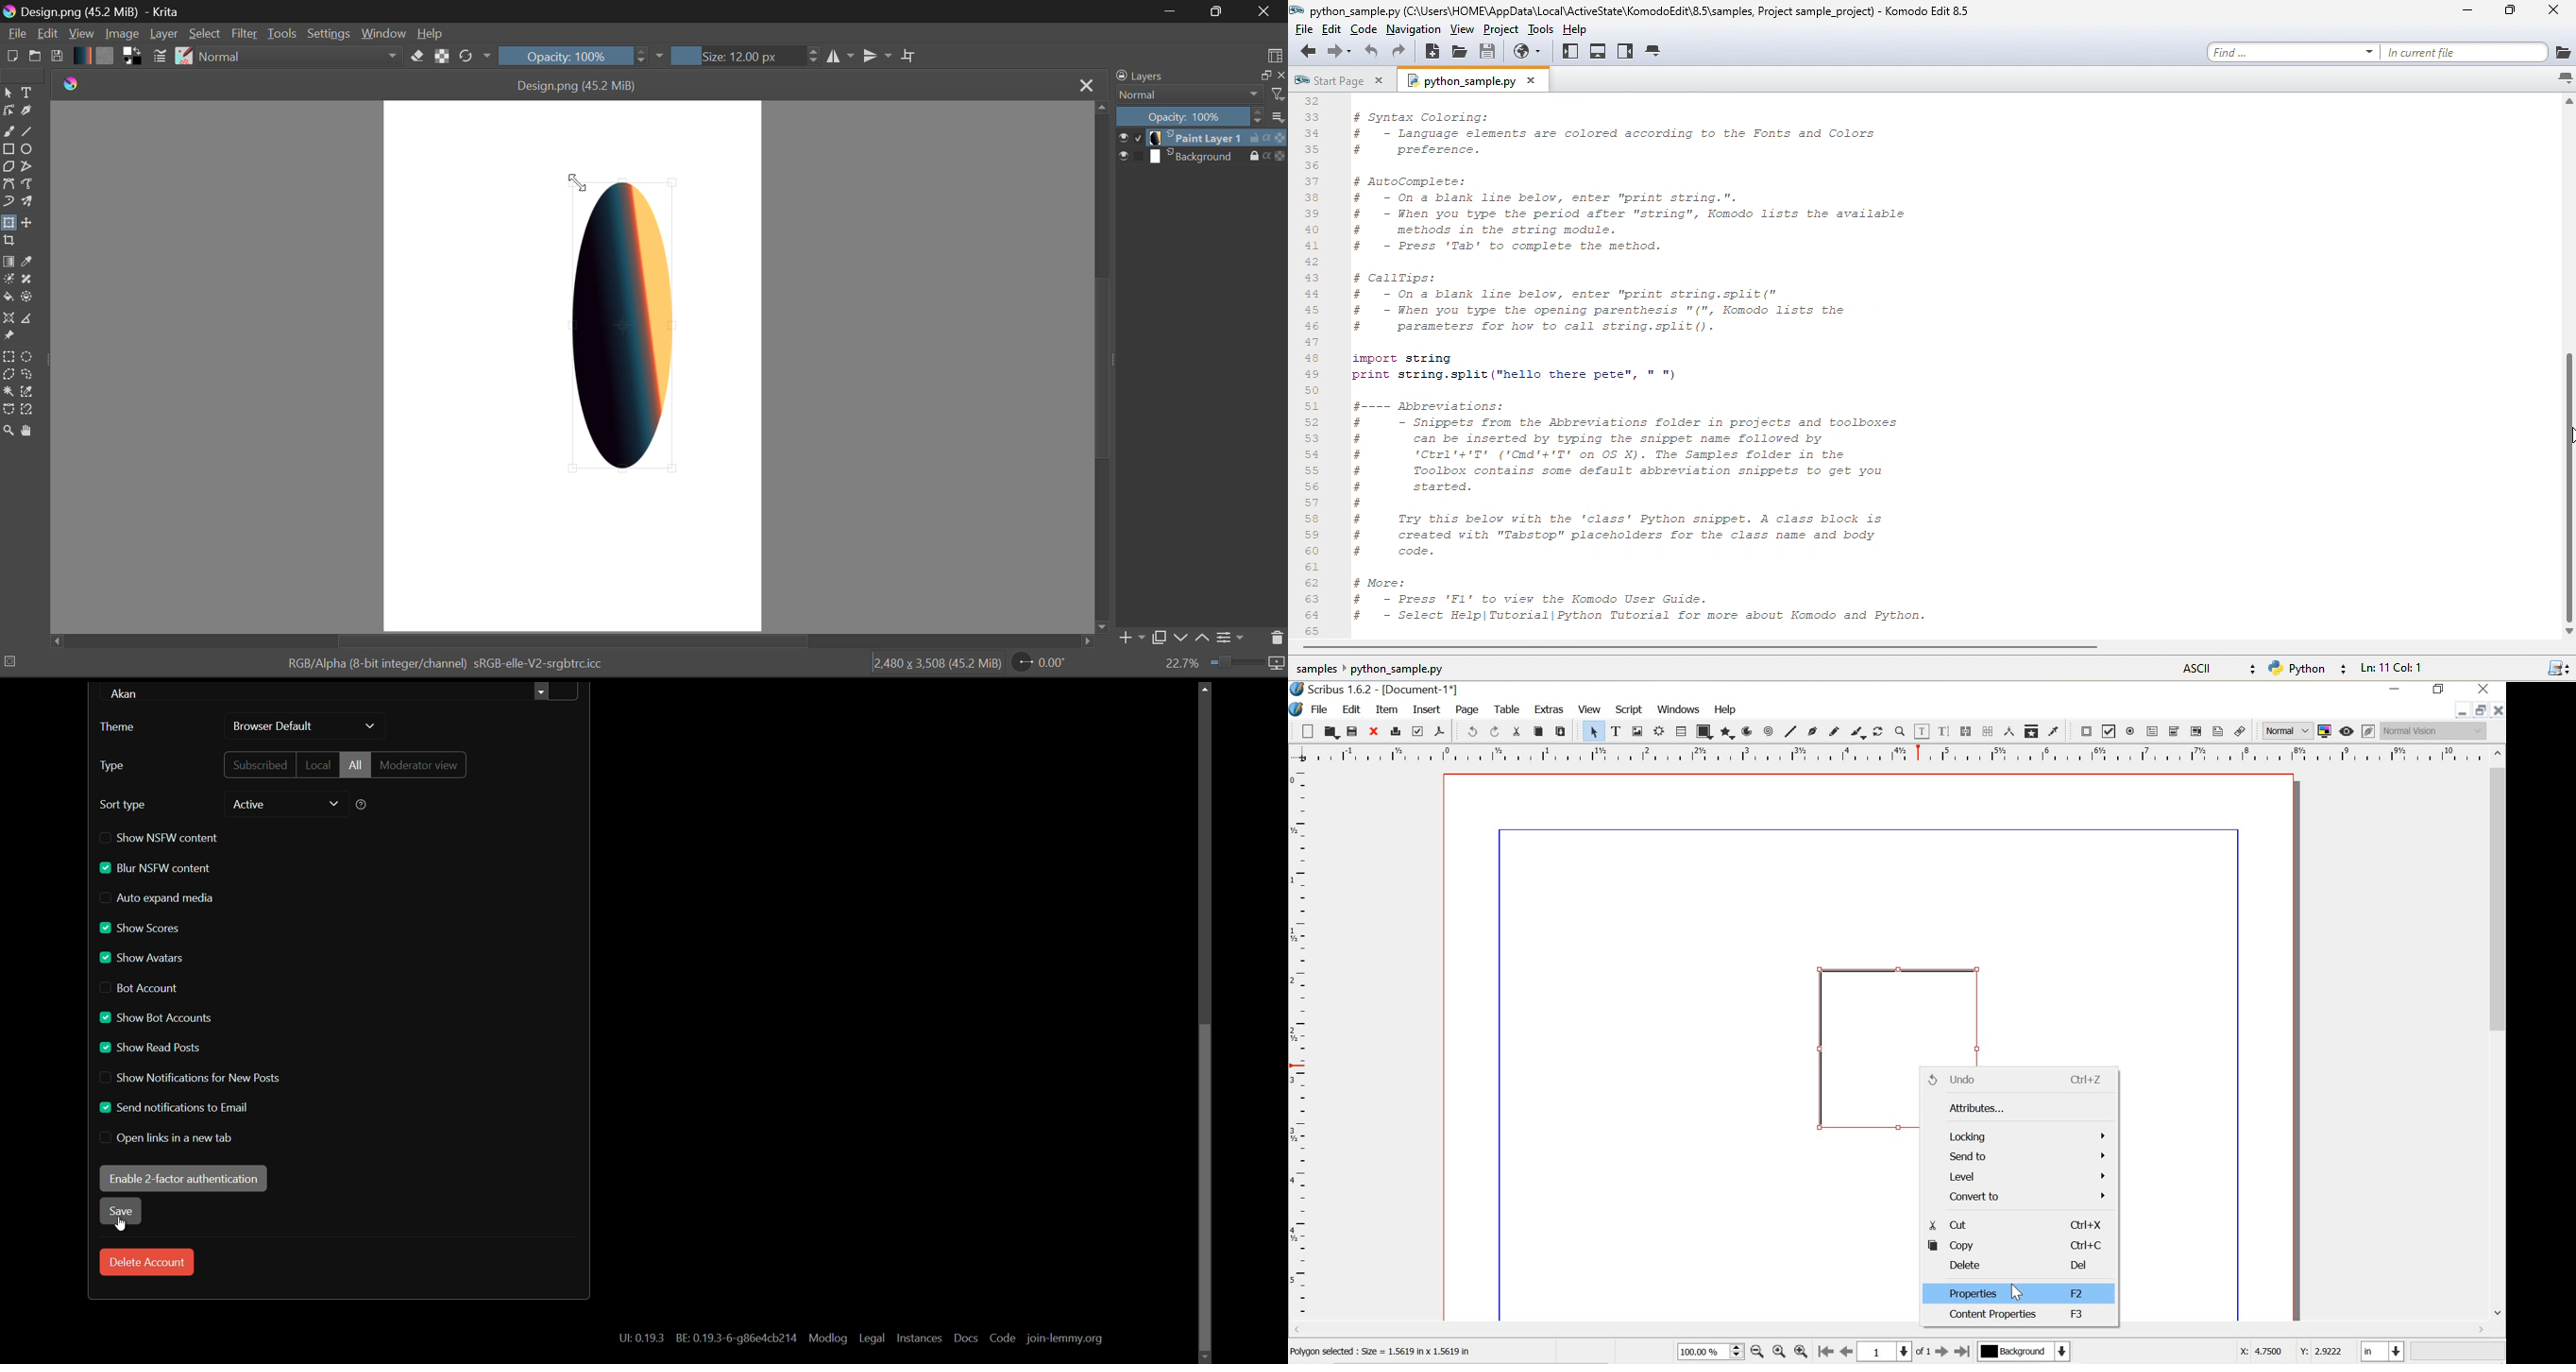 The image size is (2576, 1372). I want to click on shape, so click(1704, 731).